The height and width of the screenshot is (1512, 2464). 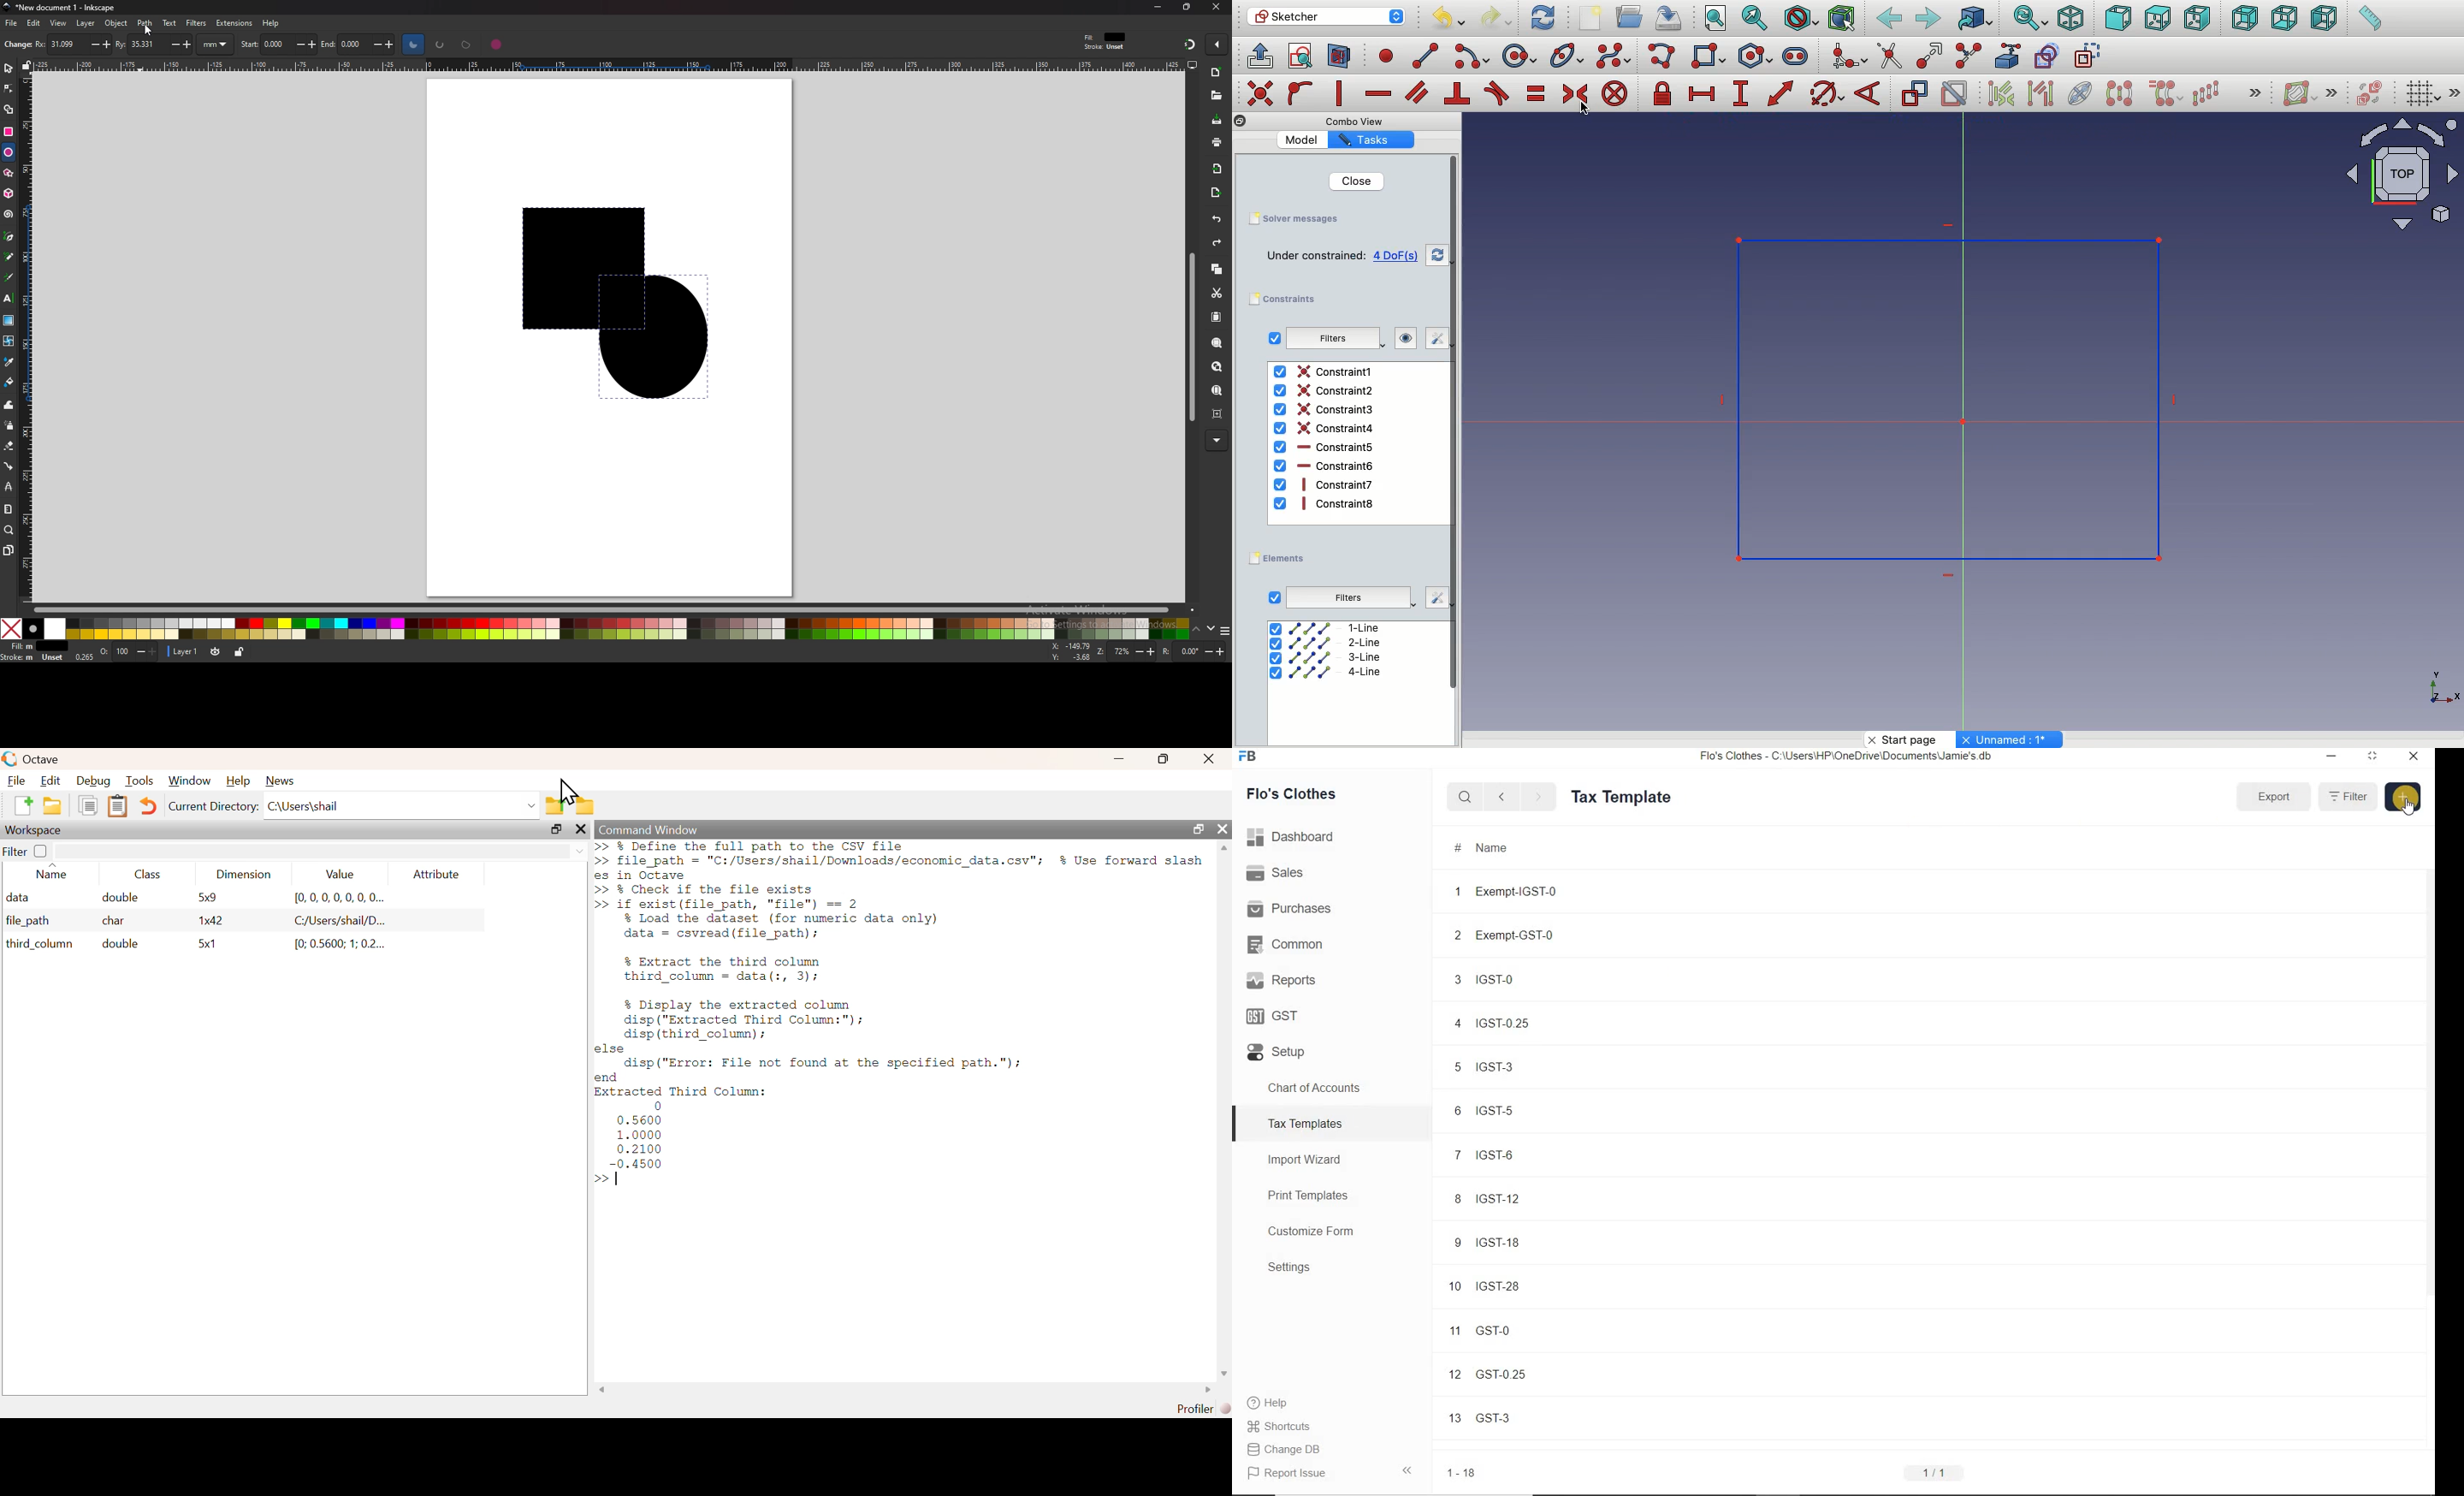 I want to click on New, so click(x=1594, y=20).